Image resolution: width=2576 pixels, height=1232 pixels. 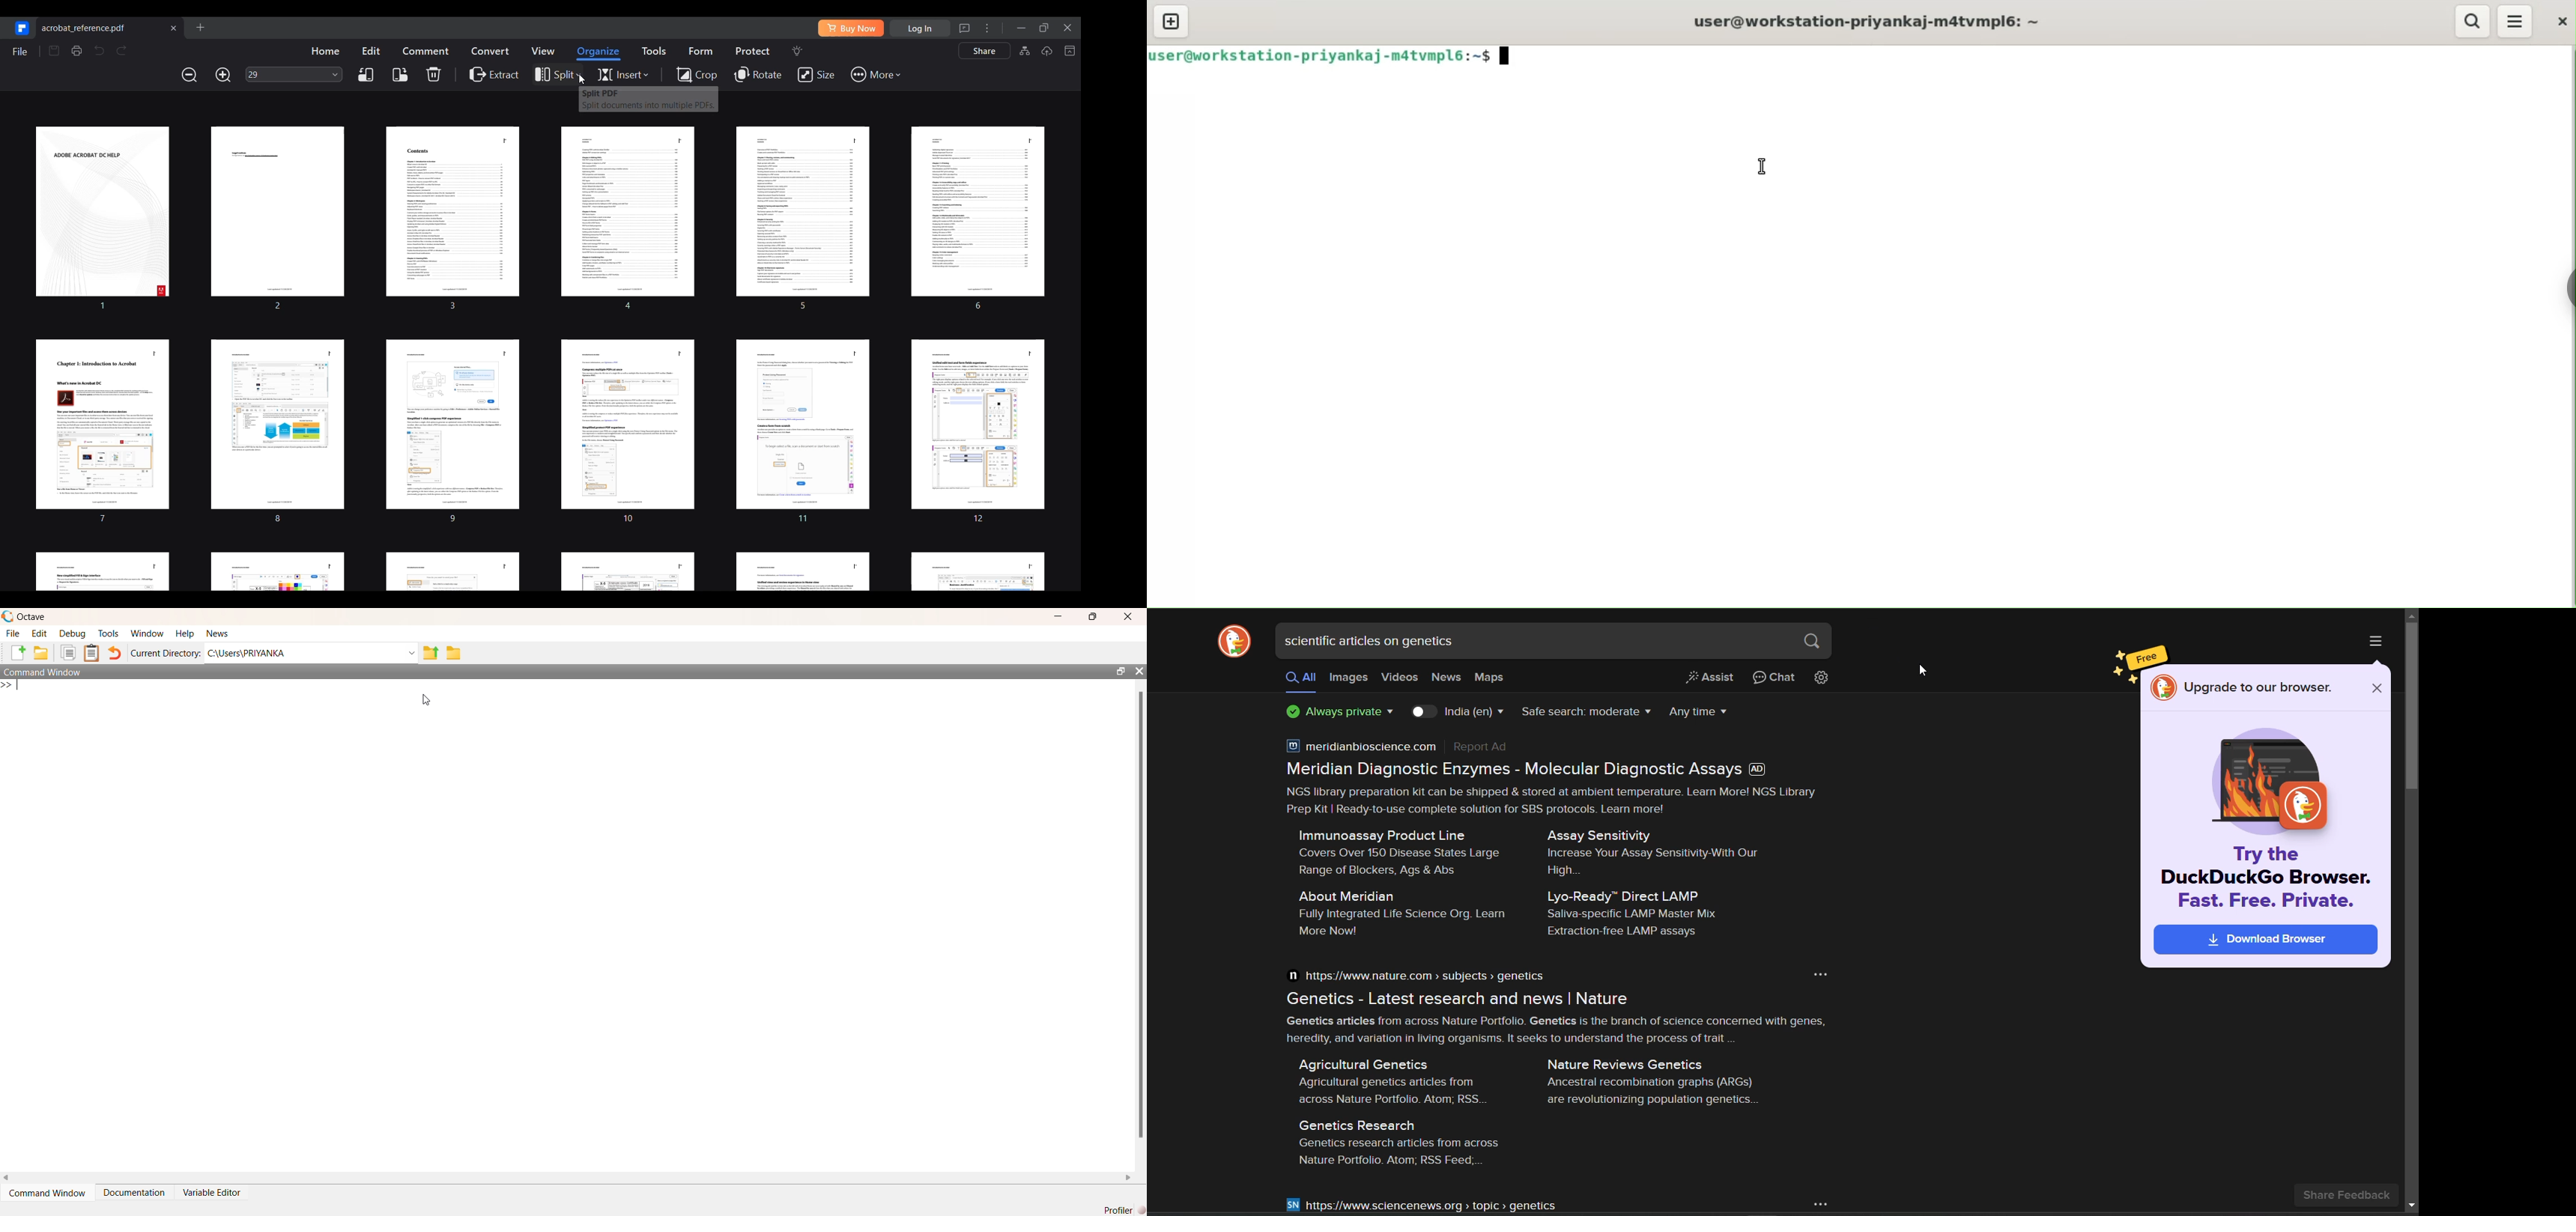 What do you see at coordinates (167, 653) in the screenshot?
I see `current directory:` at bounding box center [167, 653].